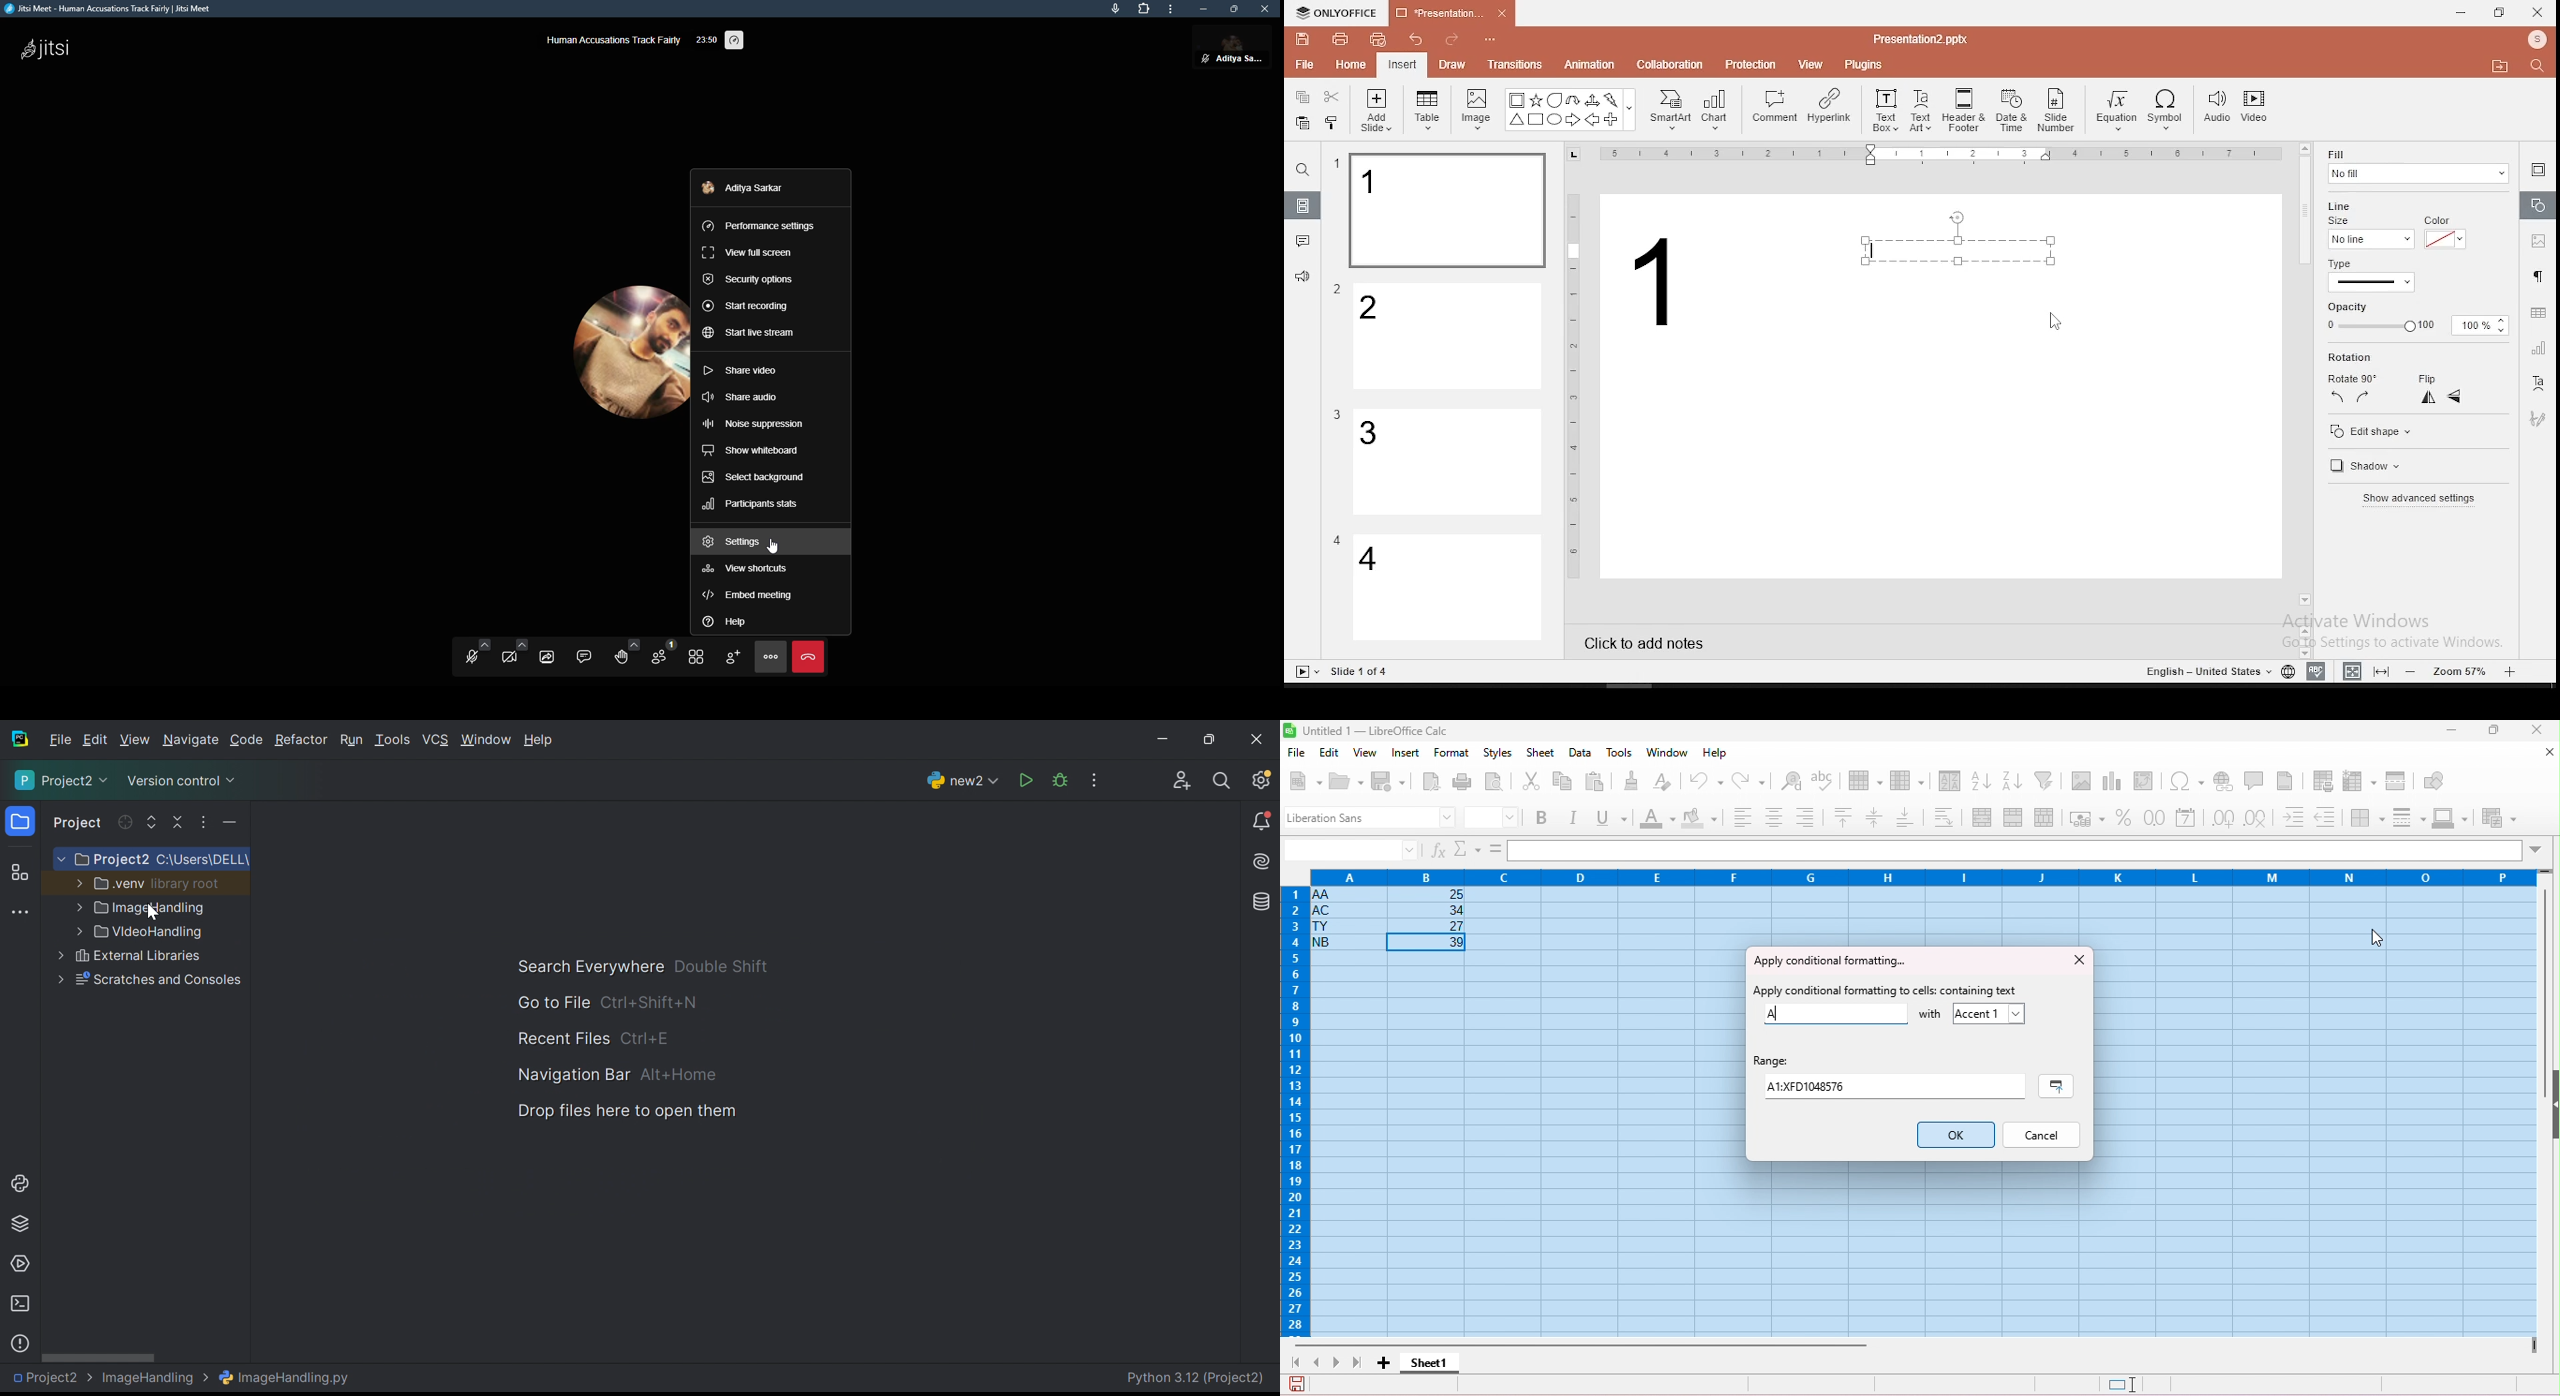 Image resolution: width=2576 pixels, height=1400 pixels. What do you see at coordinates (2047, 780) in the screenshot?
I see `filter` at bounding box center [2047, 780].